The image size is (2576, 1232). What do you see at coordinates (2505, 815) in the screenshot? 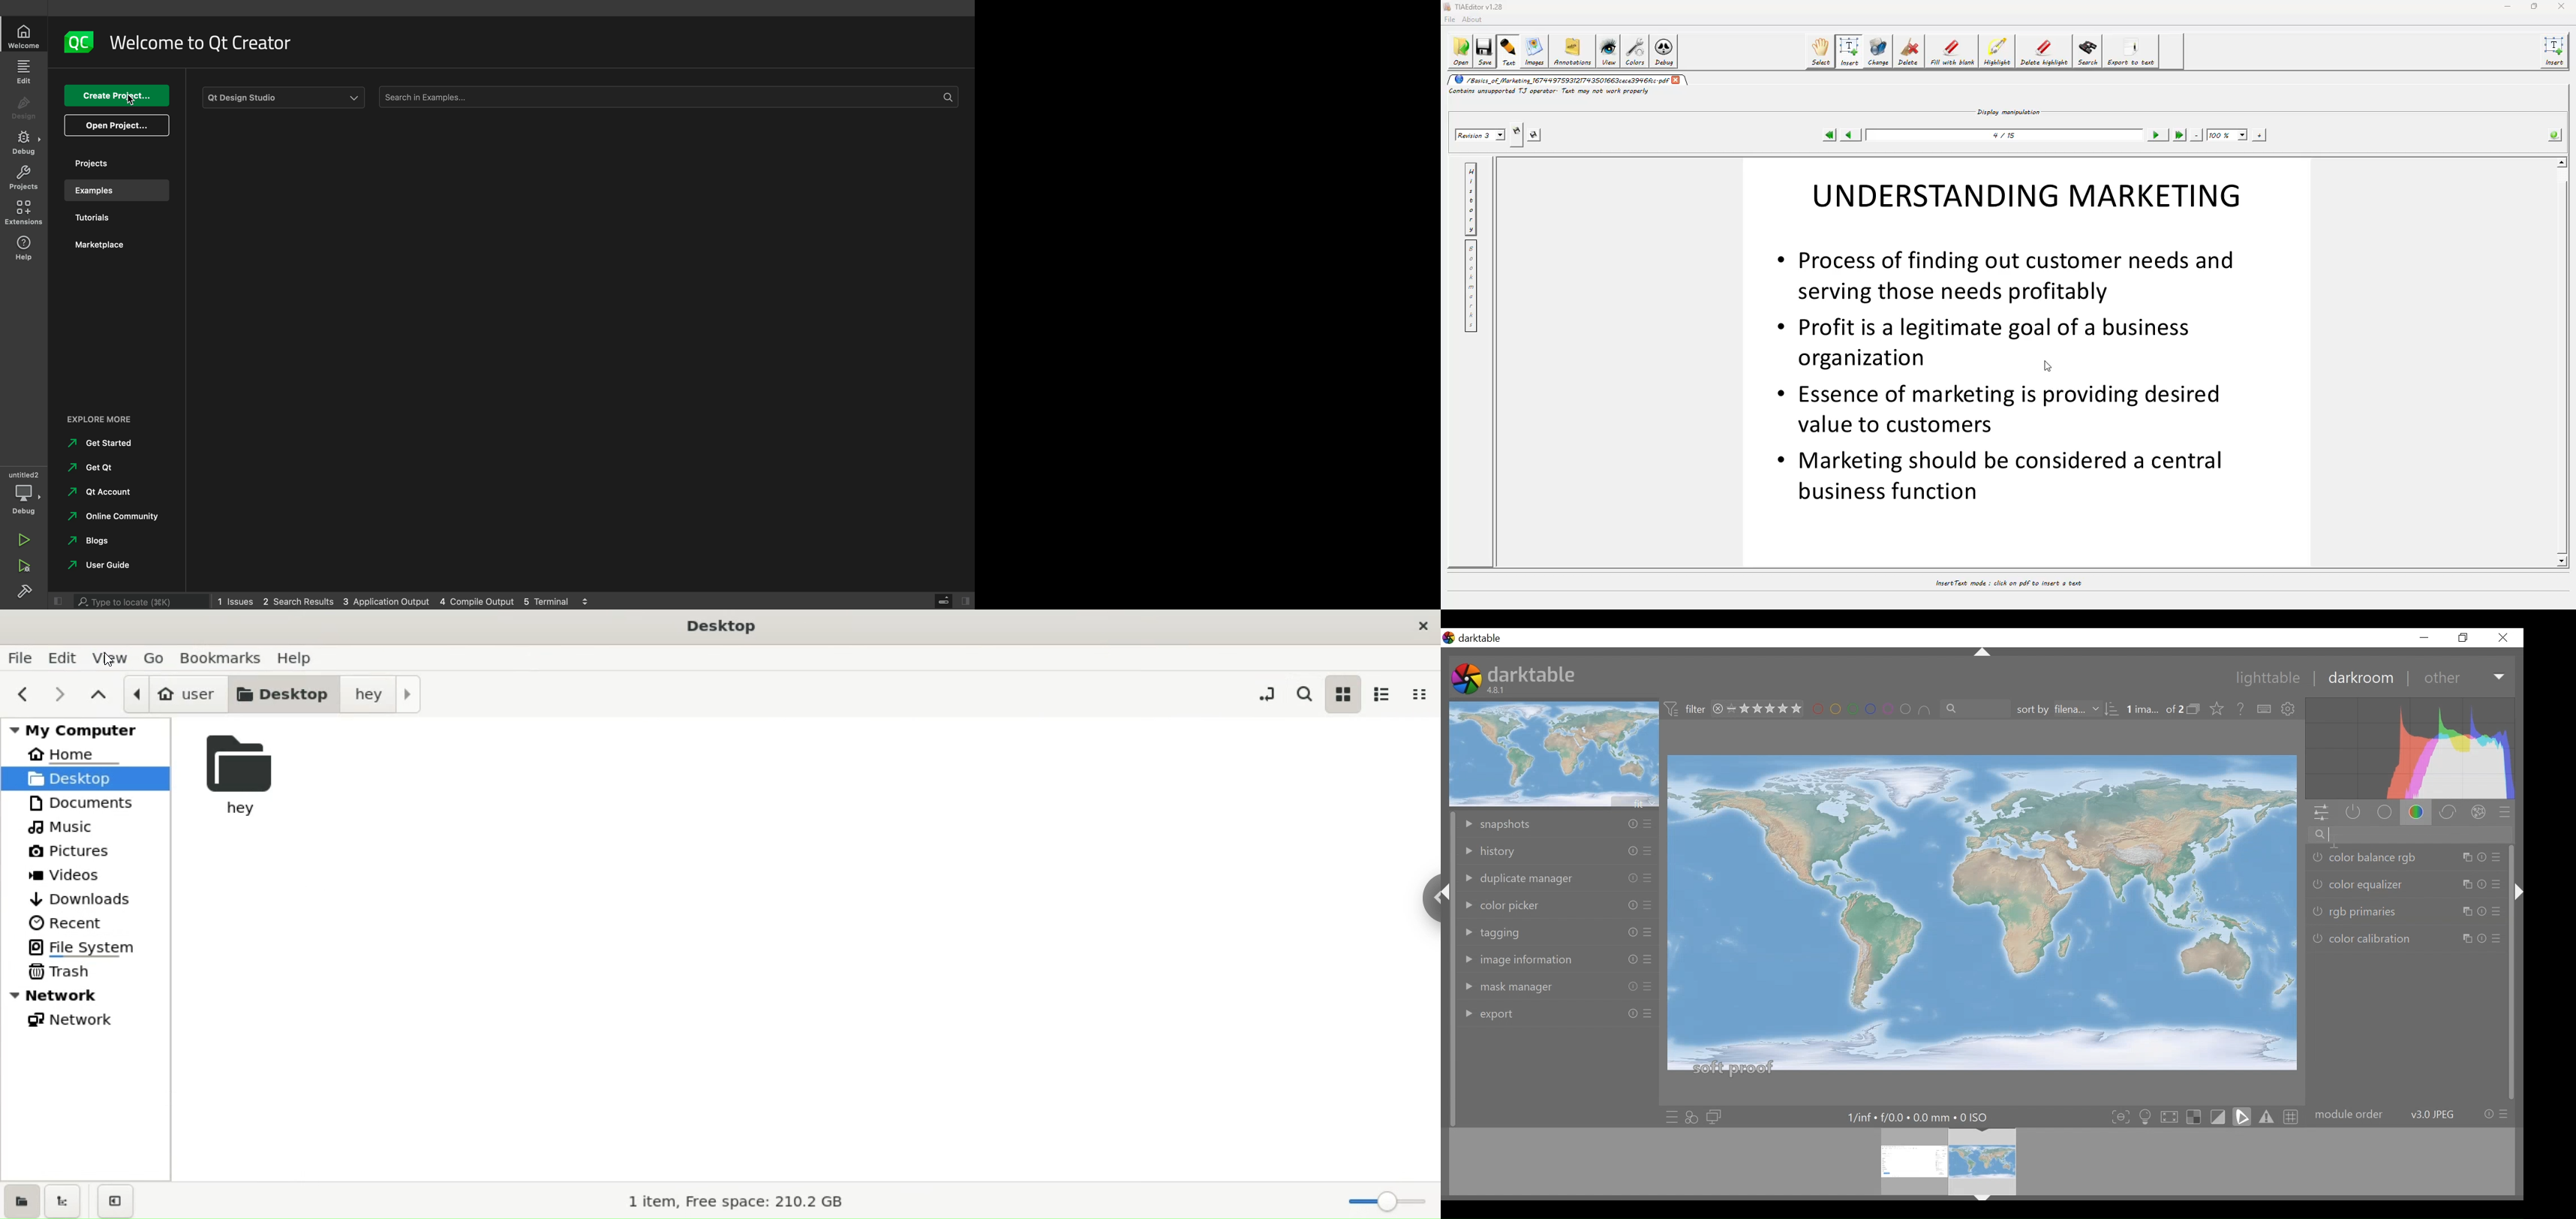
I see `presets` at bounding box center [2505, 815].